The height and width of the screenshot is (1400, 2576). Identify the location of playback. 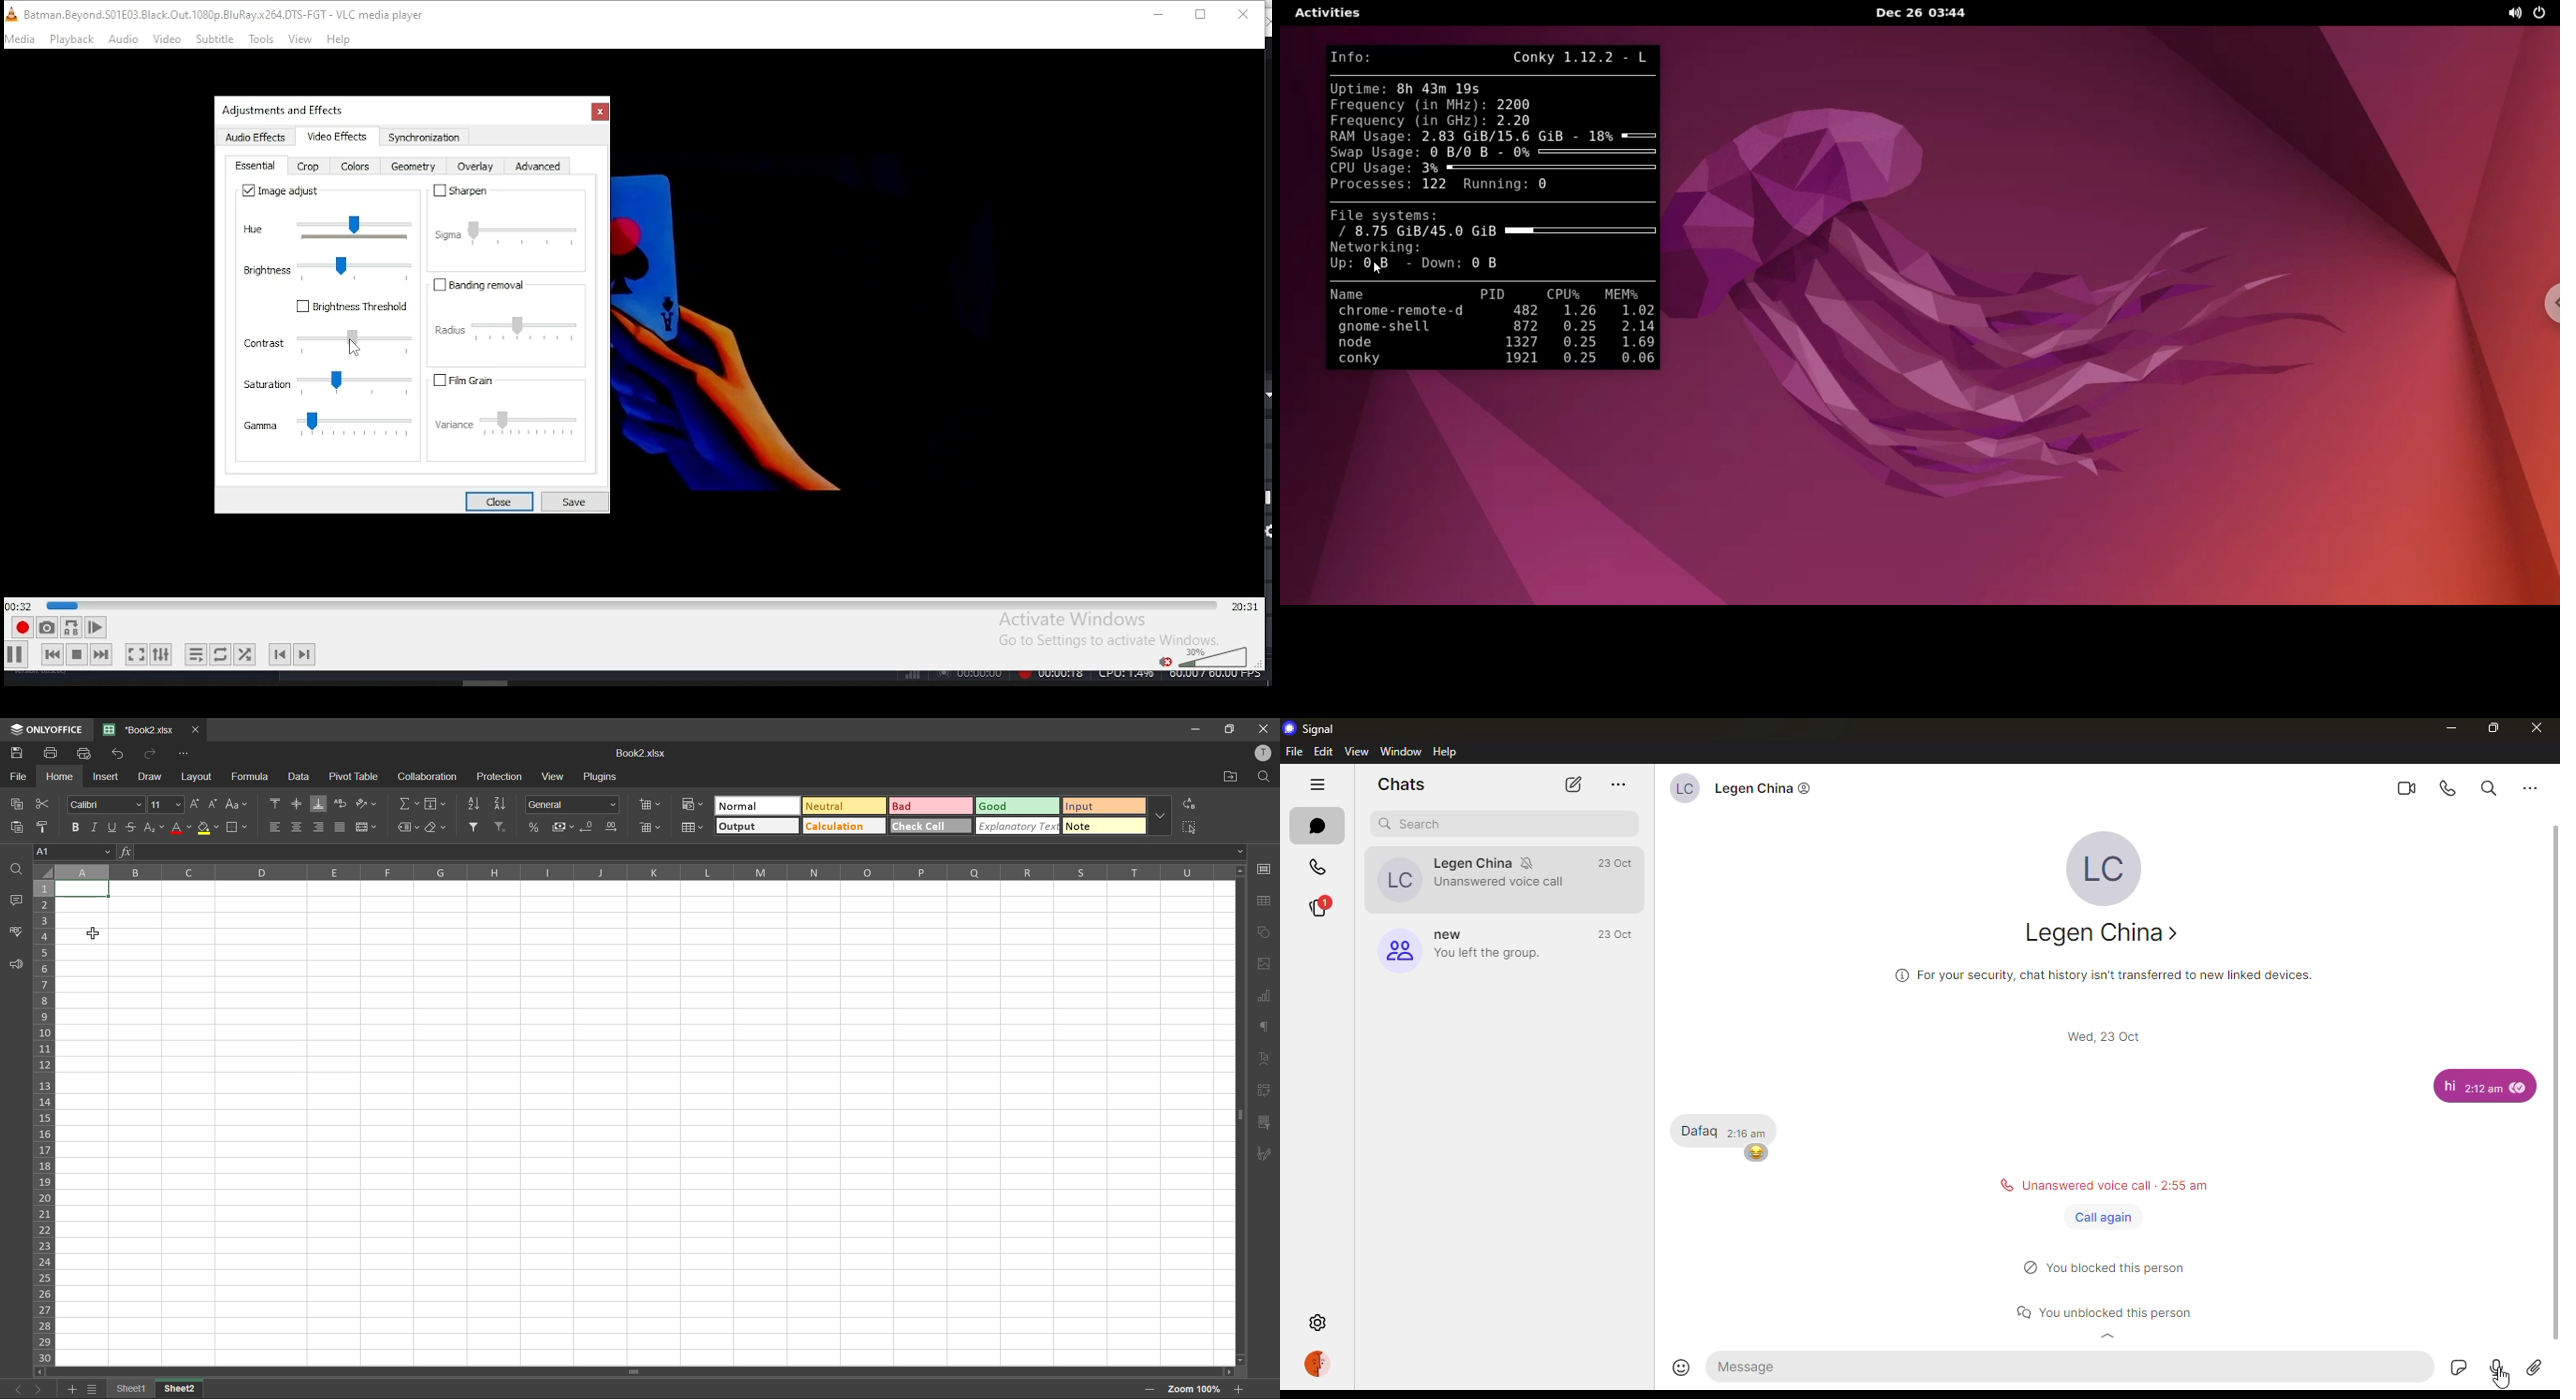
(72, 40).